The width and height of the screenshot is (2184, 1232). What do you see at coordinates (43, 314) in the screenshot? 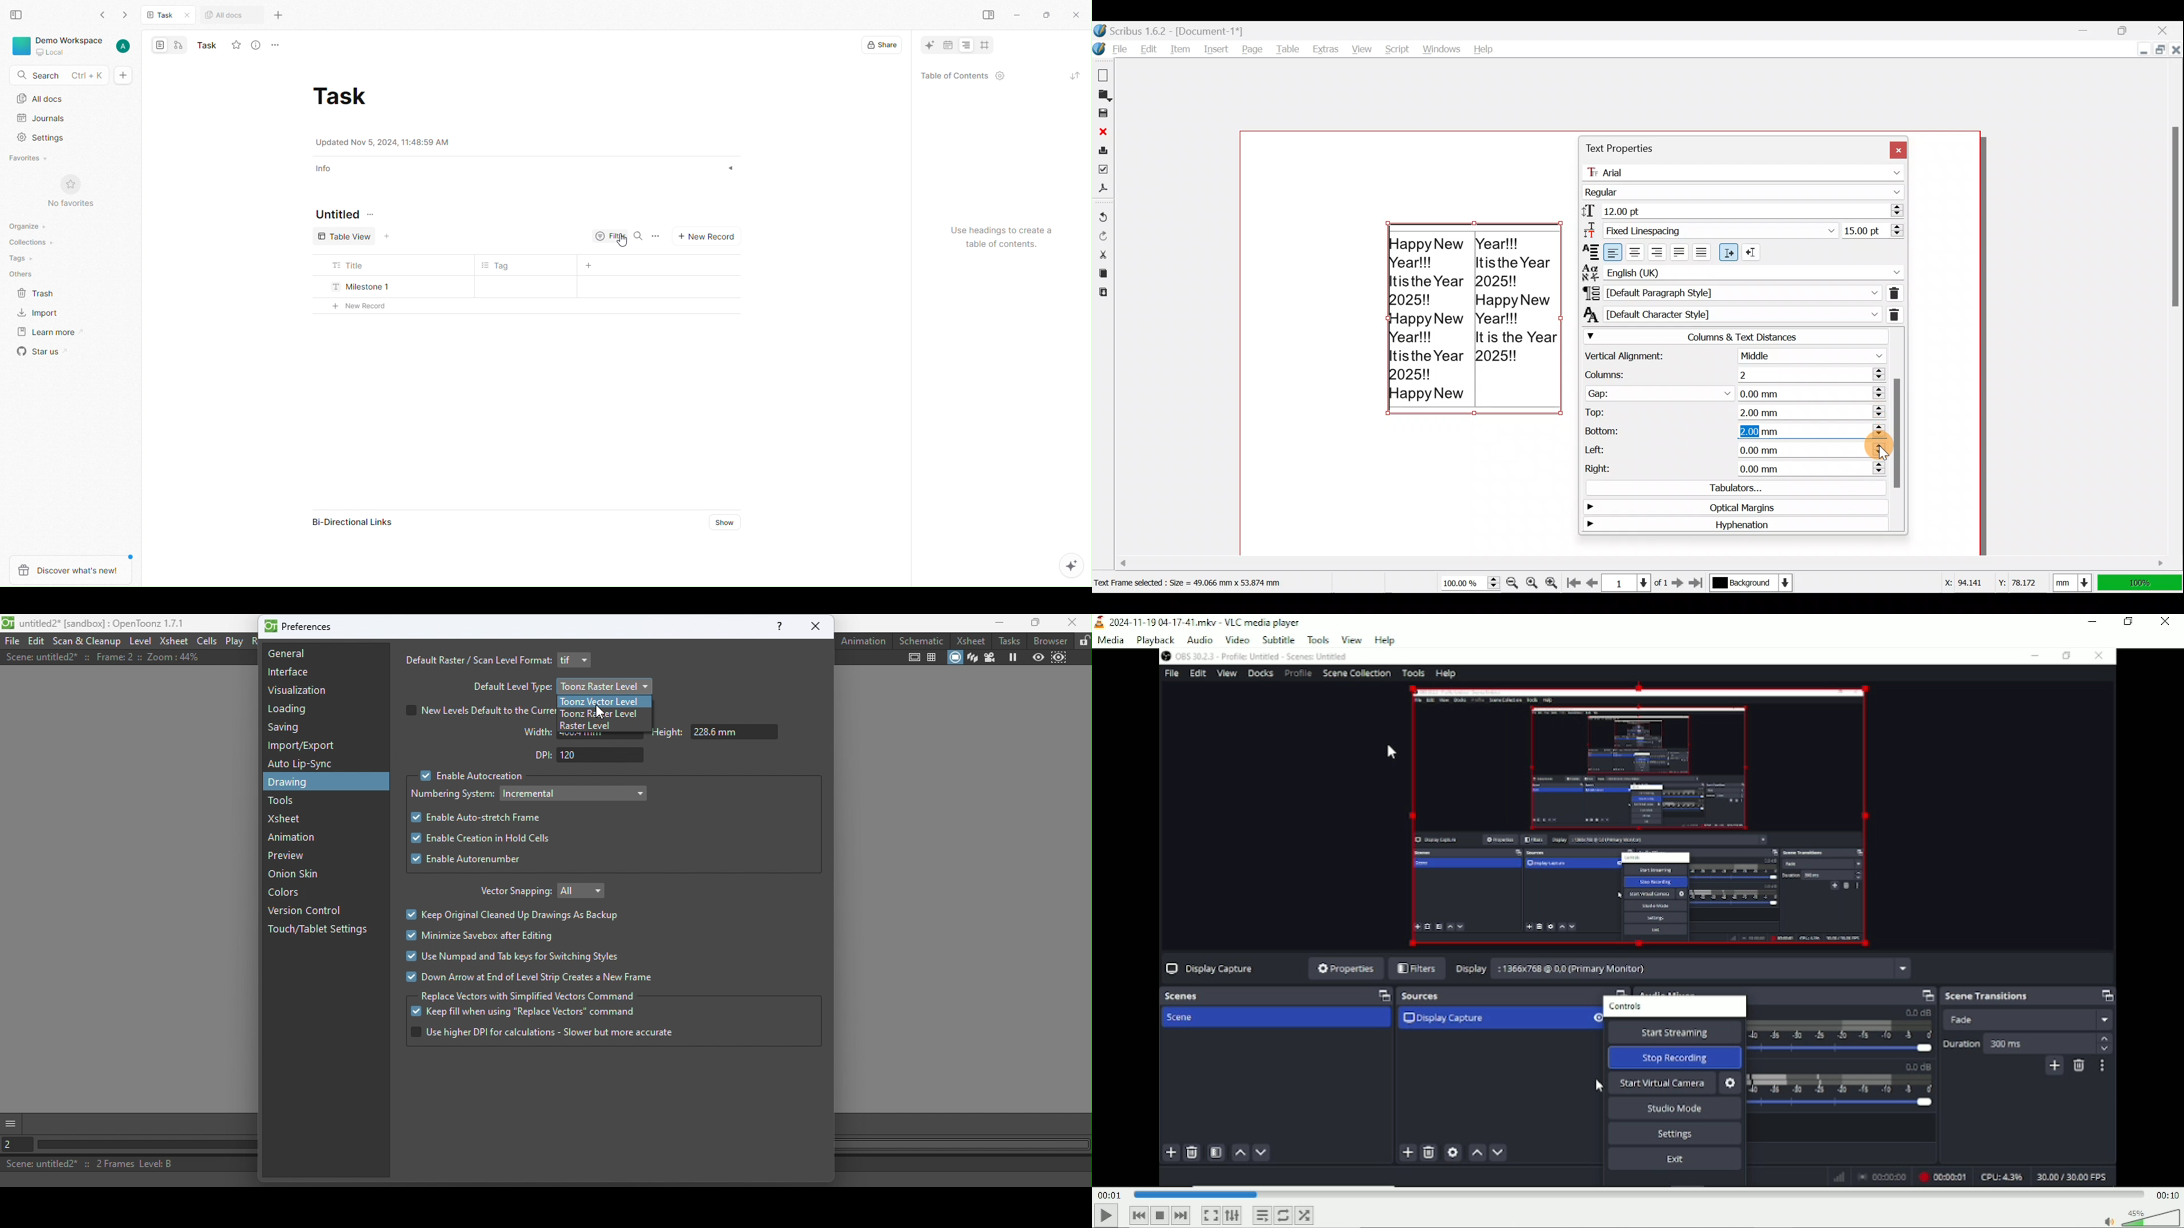
I see `Import` at bounding box center [43, 314].